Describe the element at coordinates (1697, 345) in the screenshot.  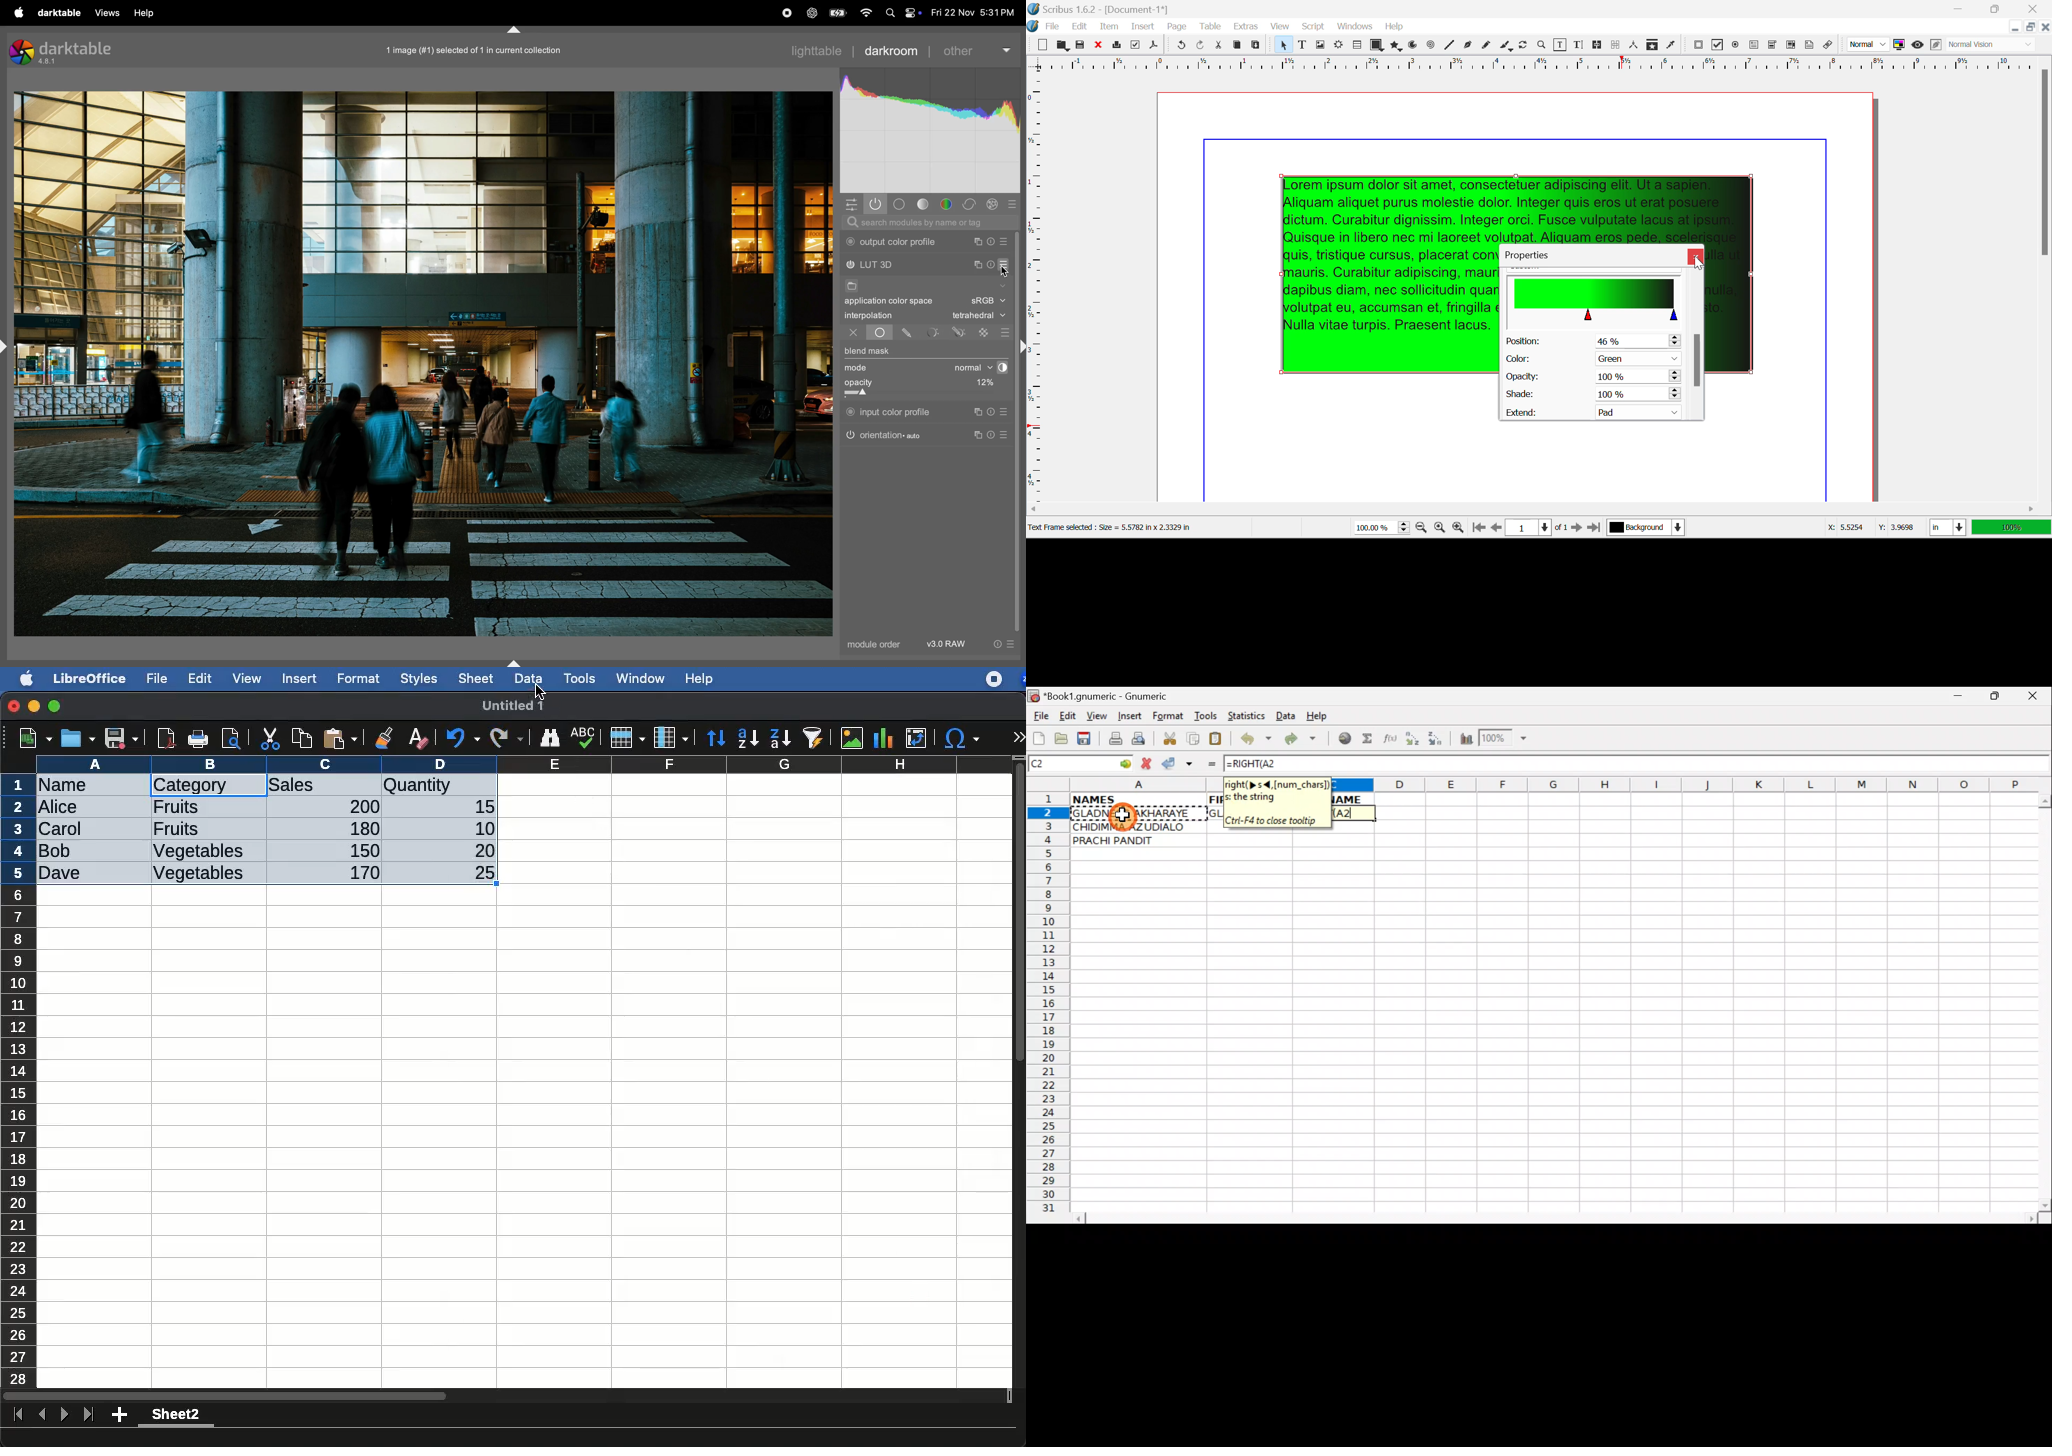
I see `Scroll Bar` at that location.